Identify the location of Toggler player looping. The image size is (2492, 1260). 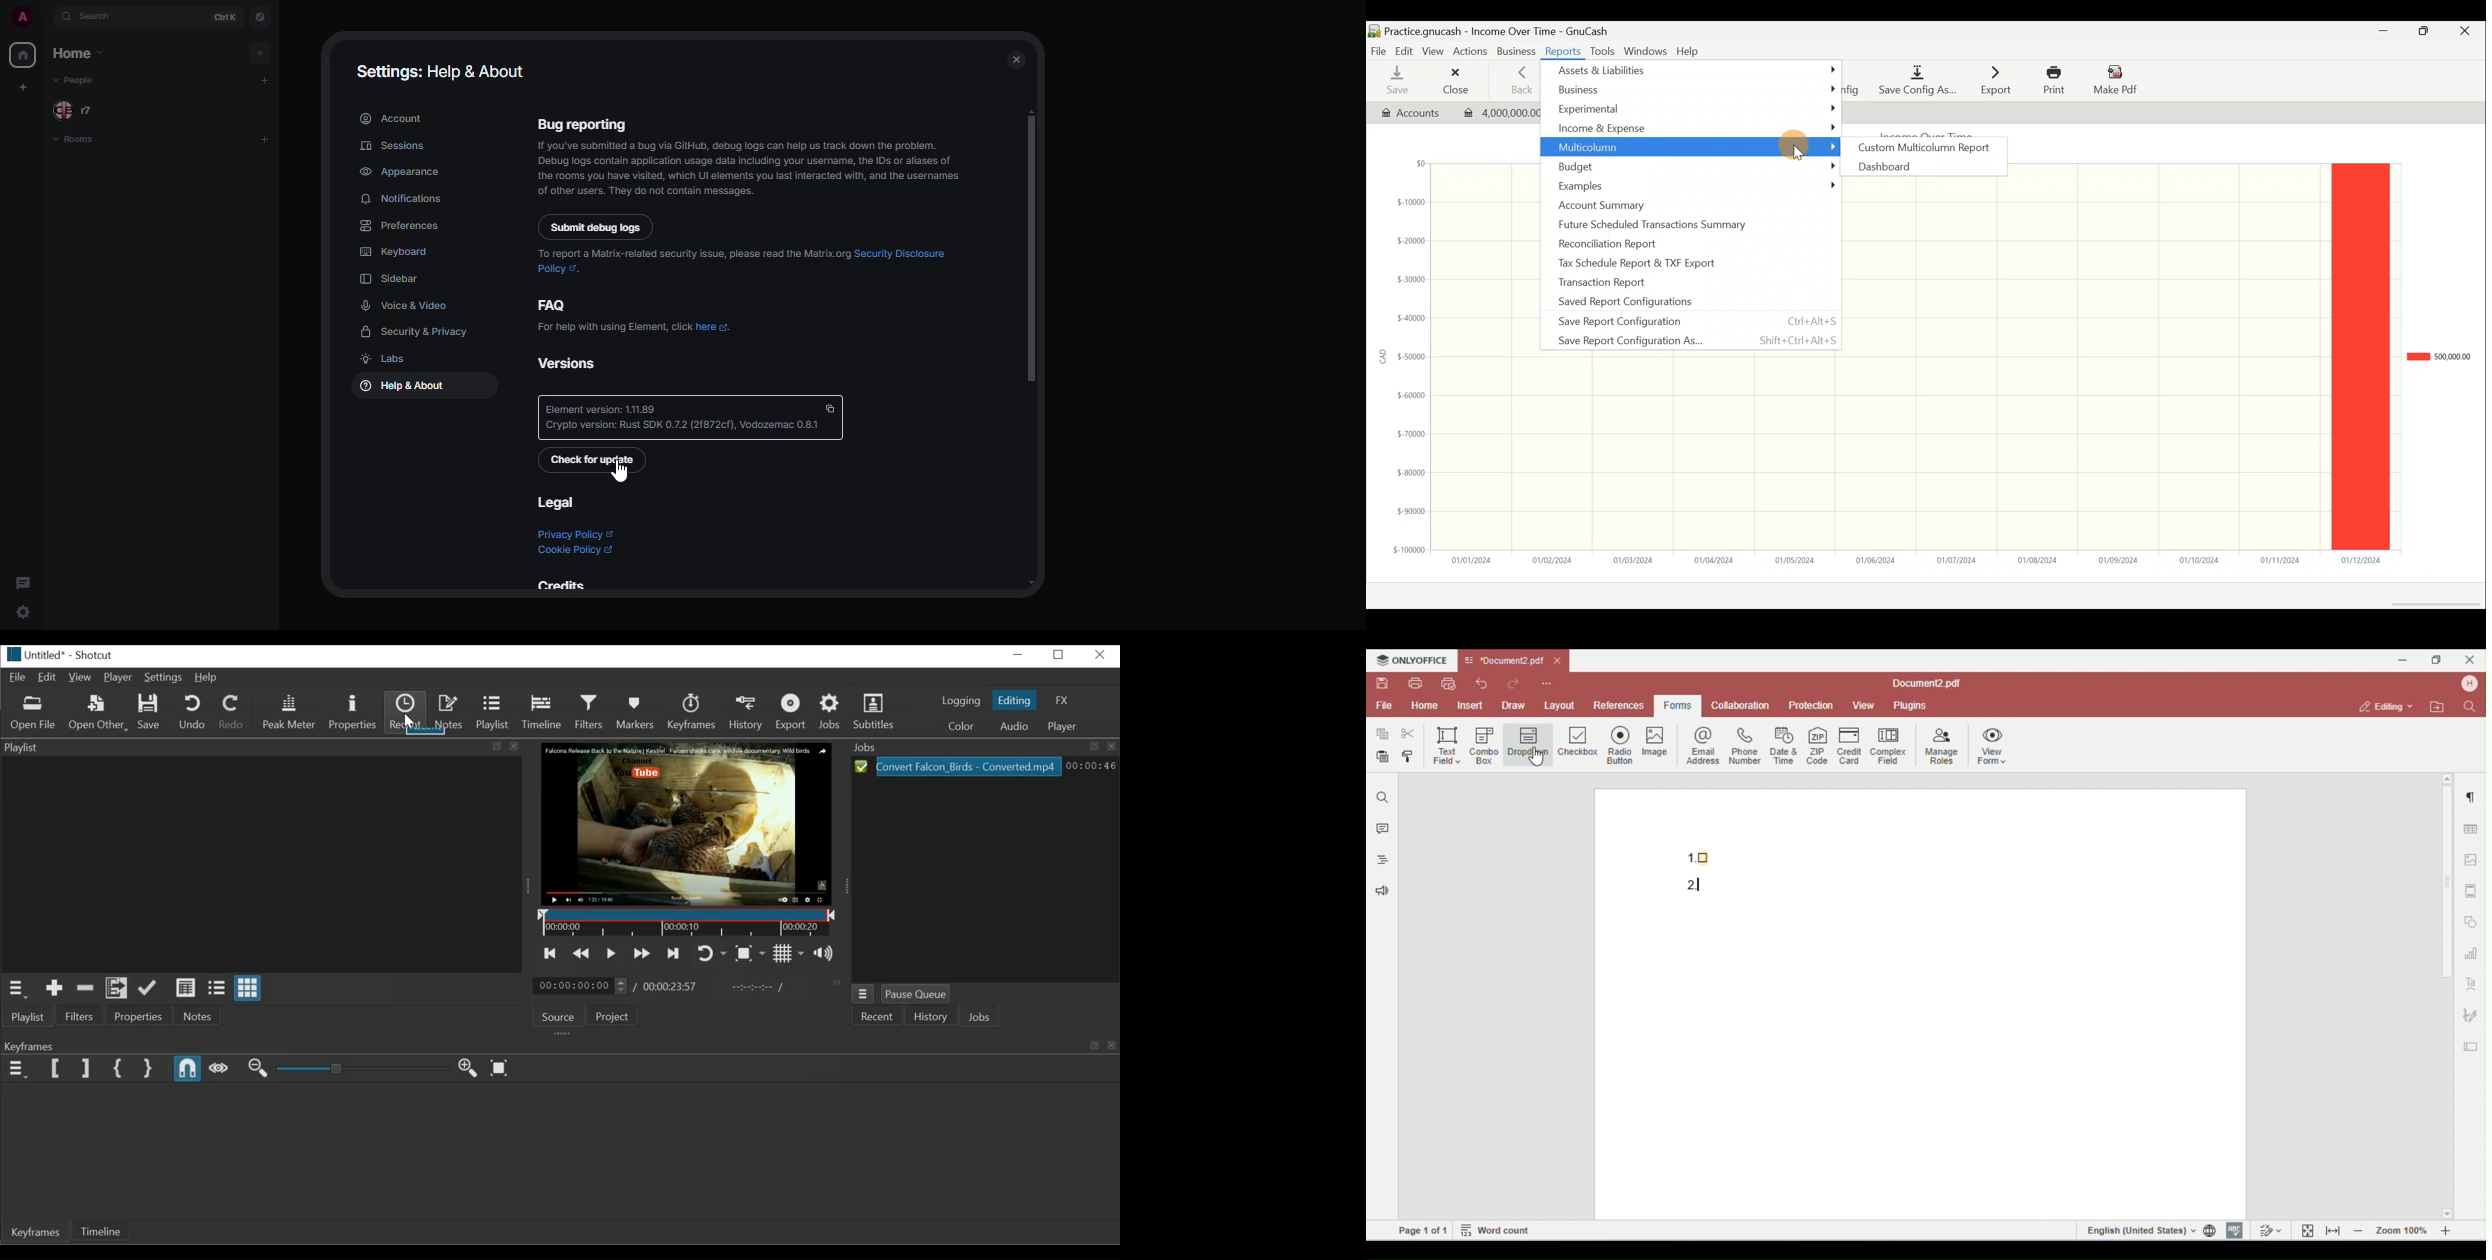
(712, 953).